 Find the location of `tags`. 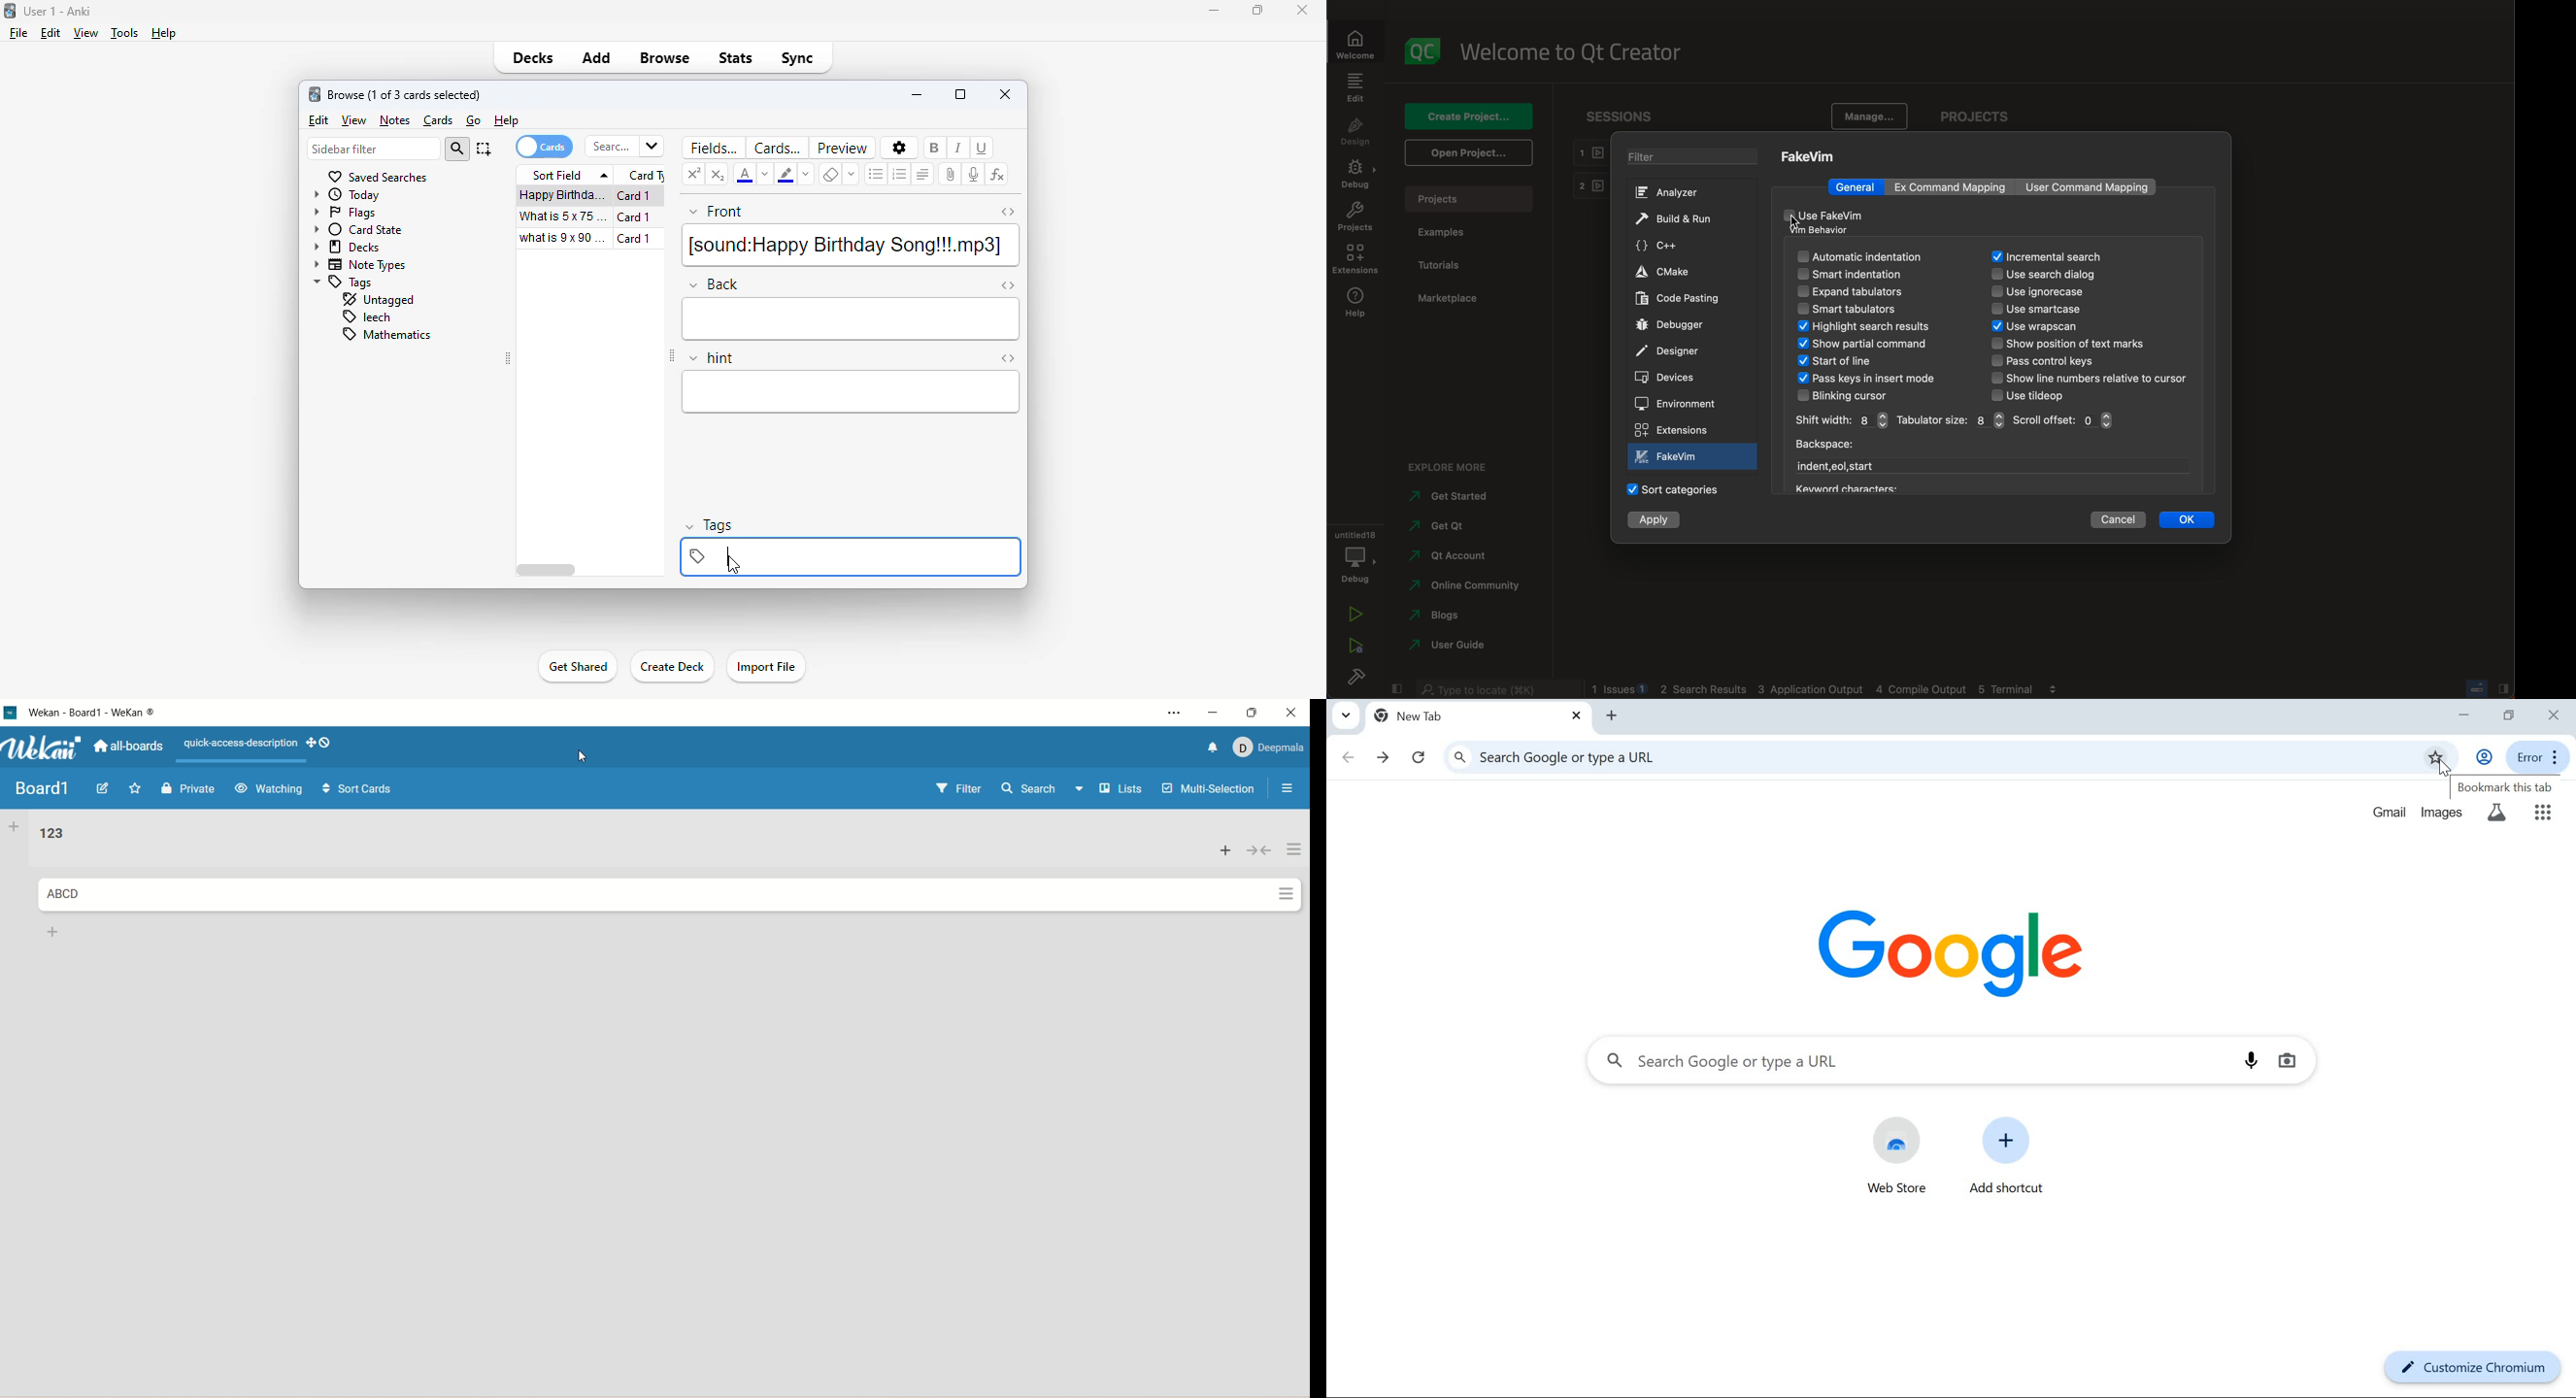

tags is located at coordinates (344, 283).